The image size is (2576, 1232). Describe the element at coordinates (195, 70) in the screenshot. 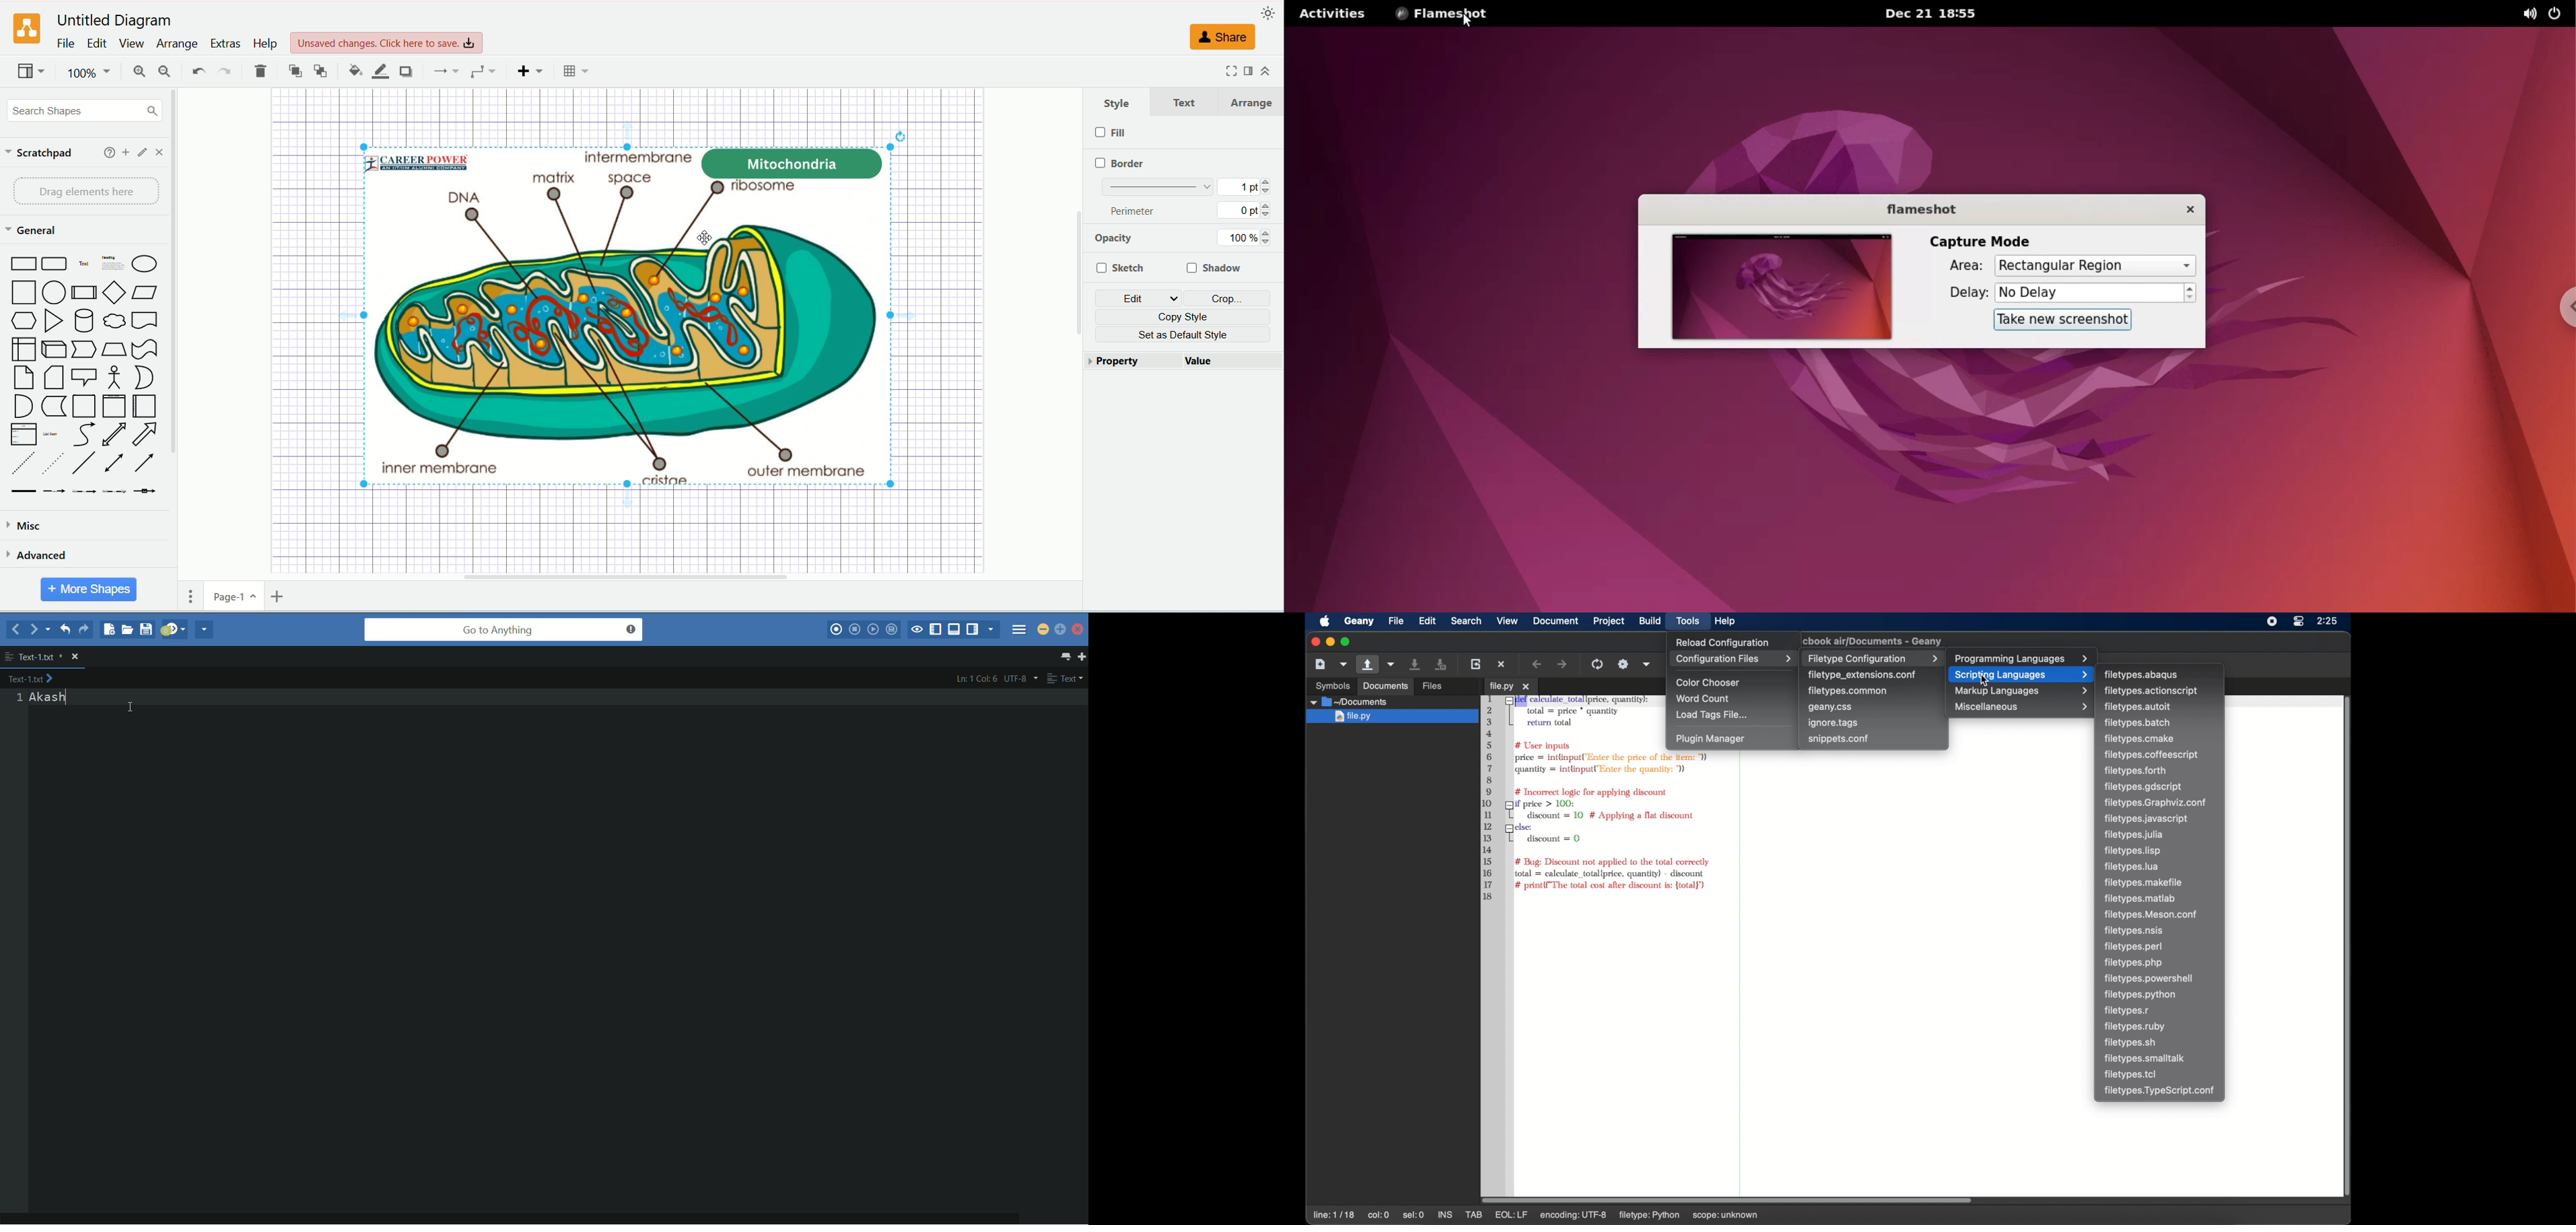

I see `undo` at that location.